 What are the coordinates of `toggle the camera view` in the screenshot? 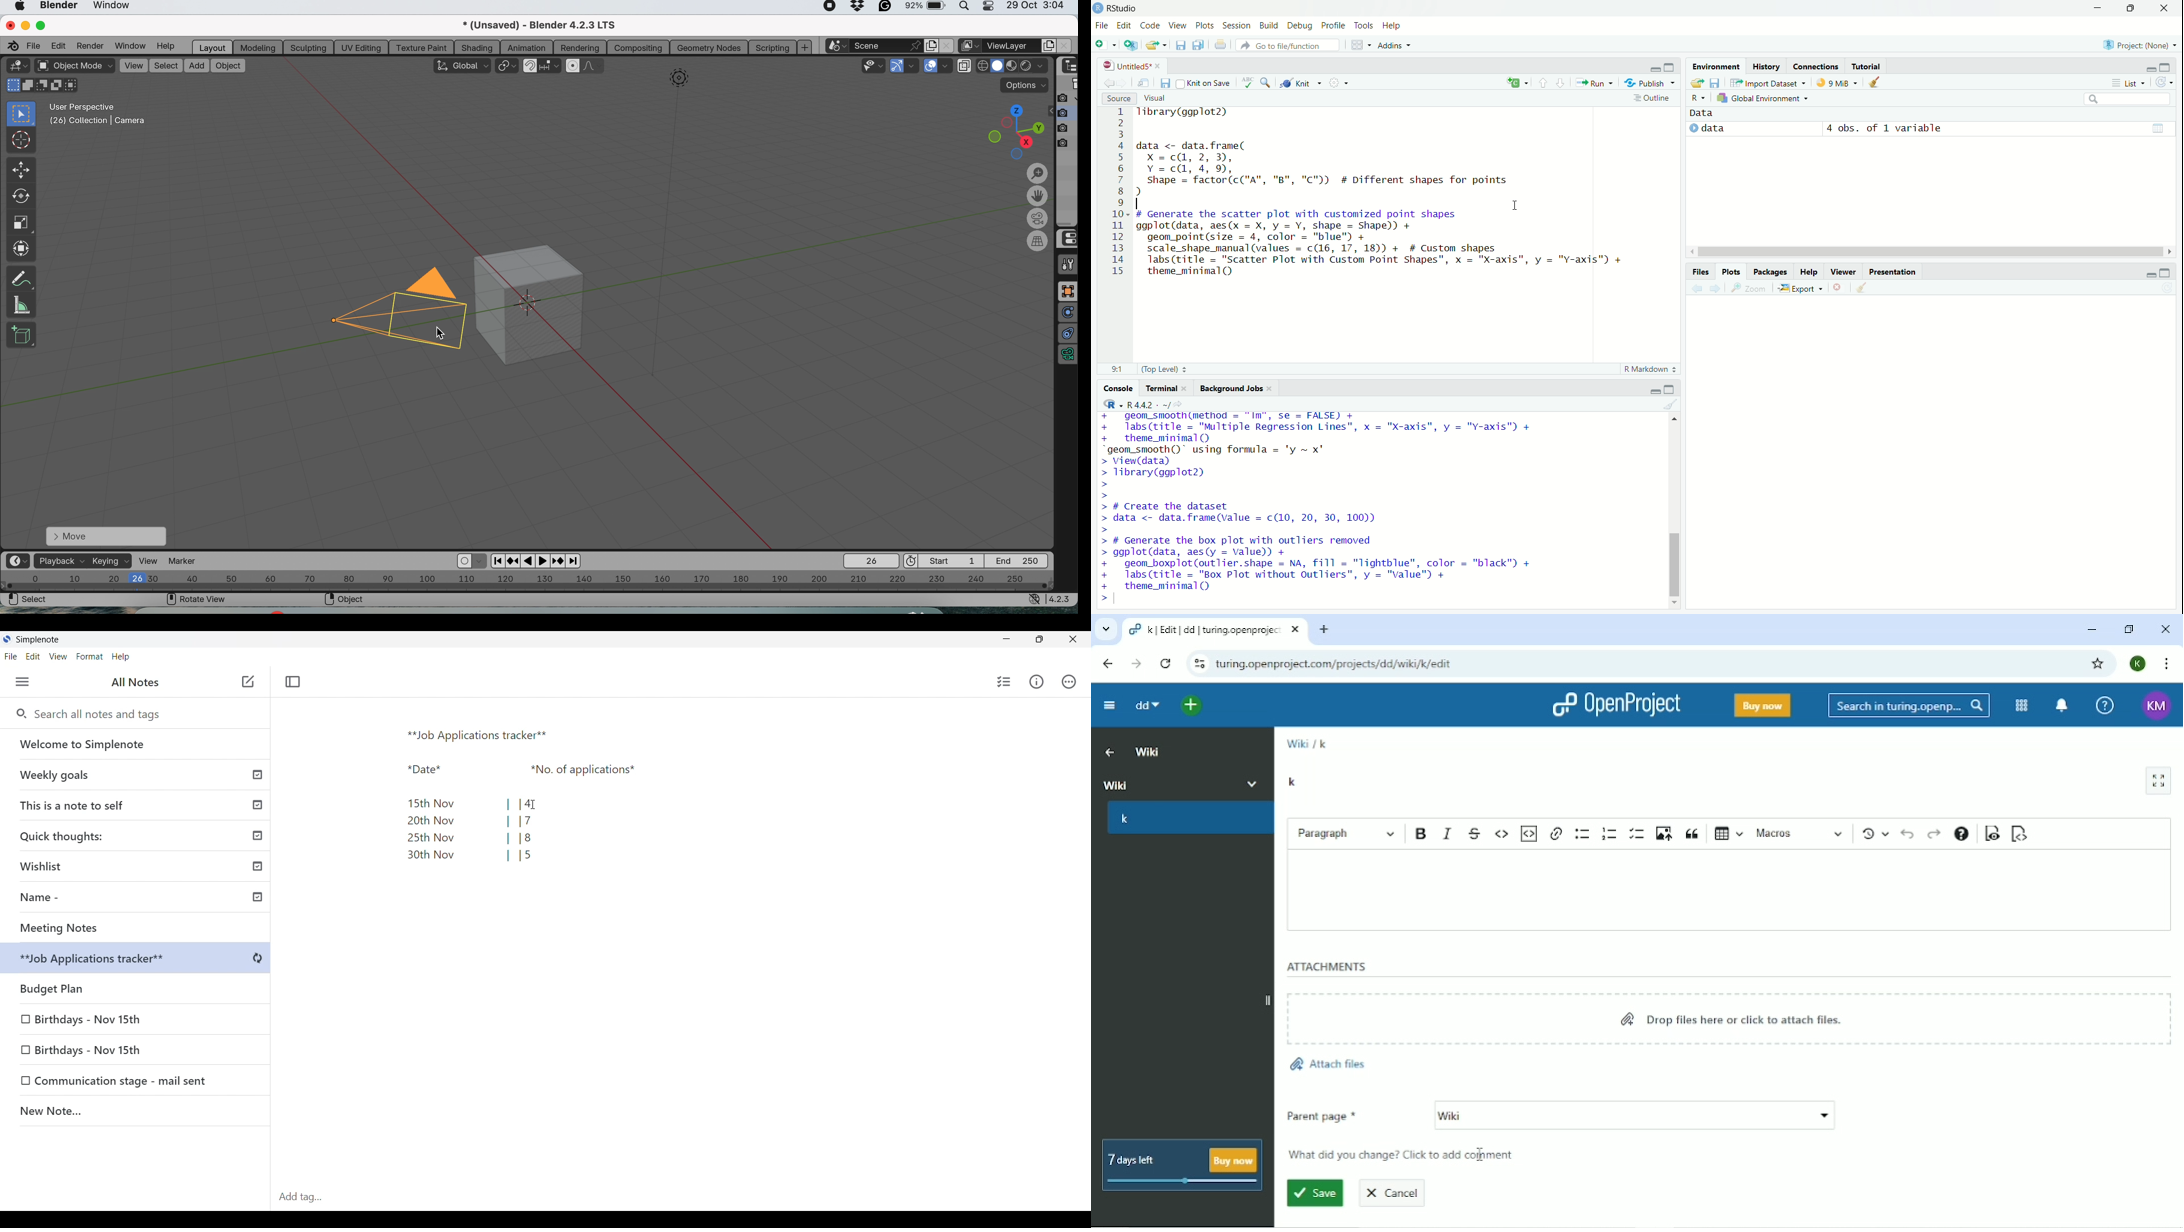 It's located at (1039, 219).